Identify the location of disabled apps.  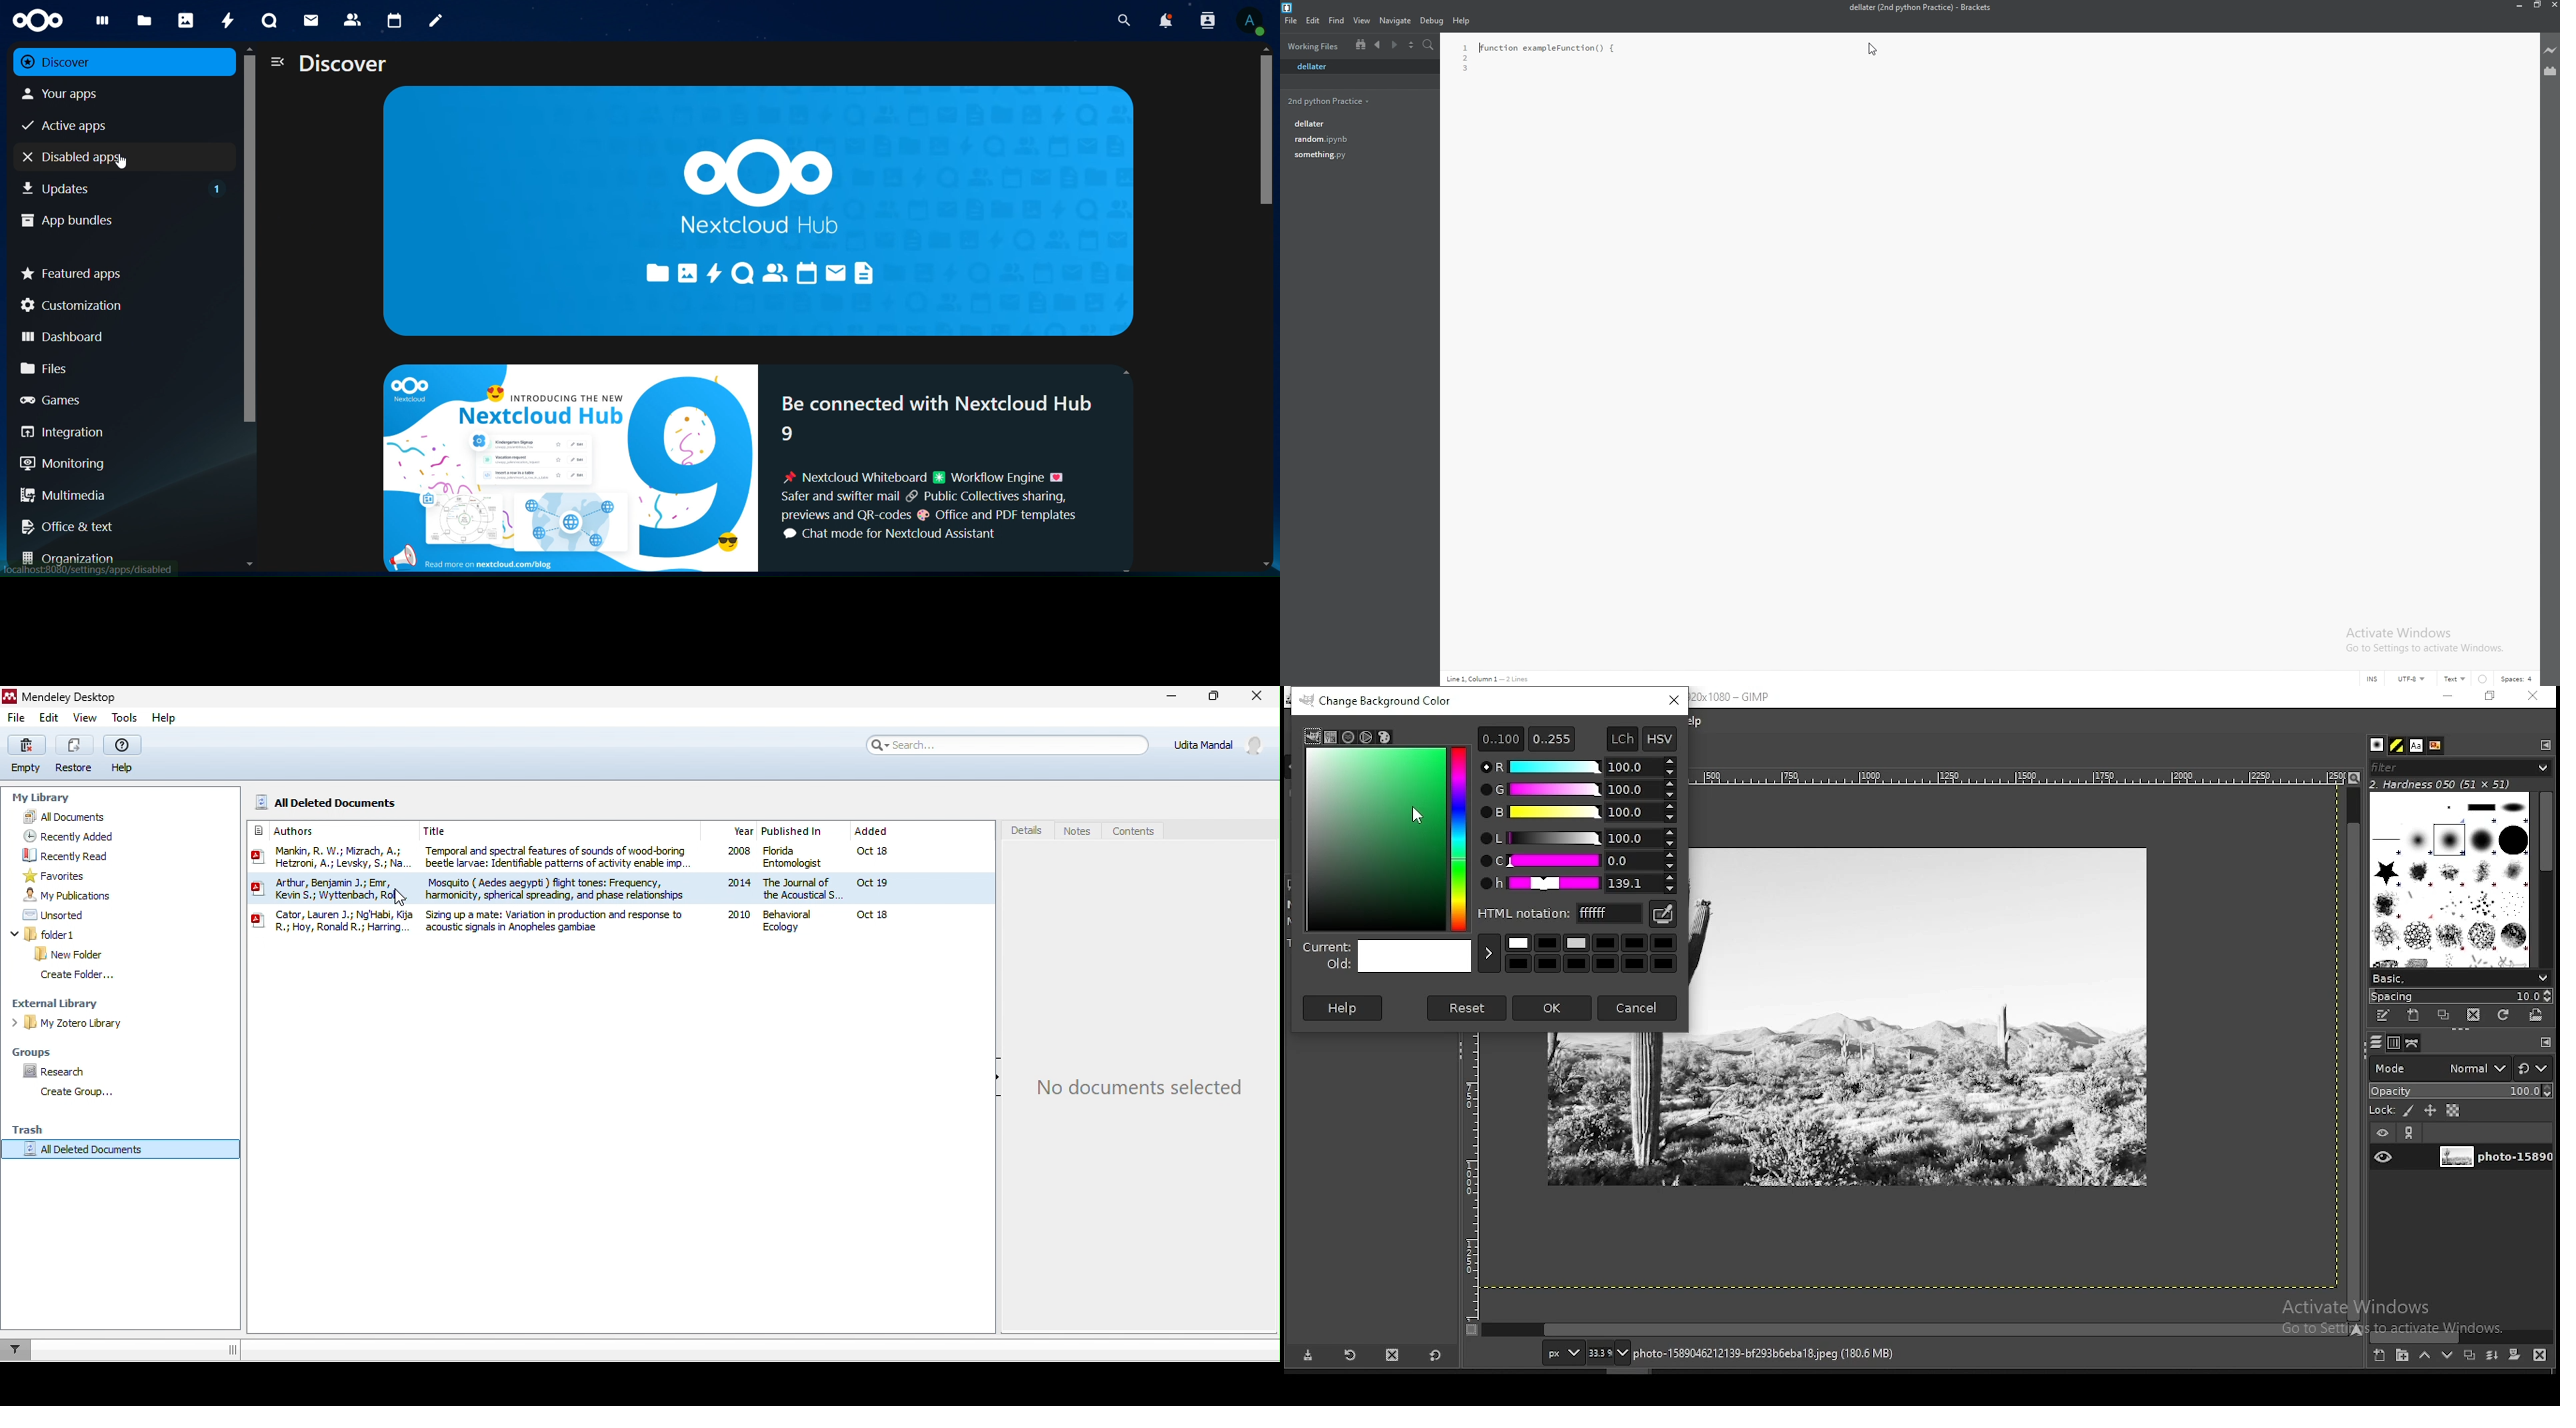
(59, 158).